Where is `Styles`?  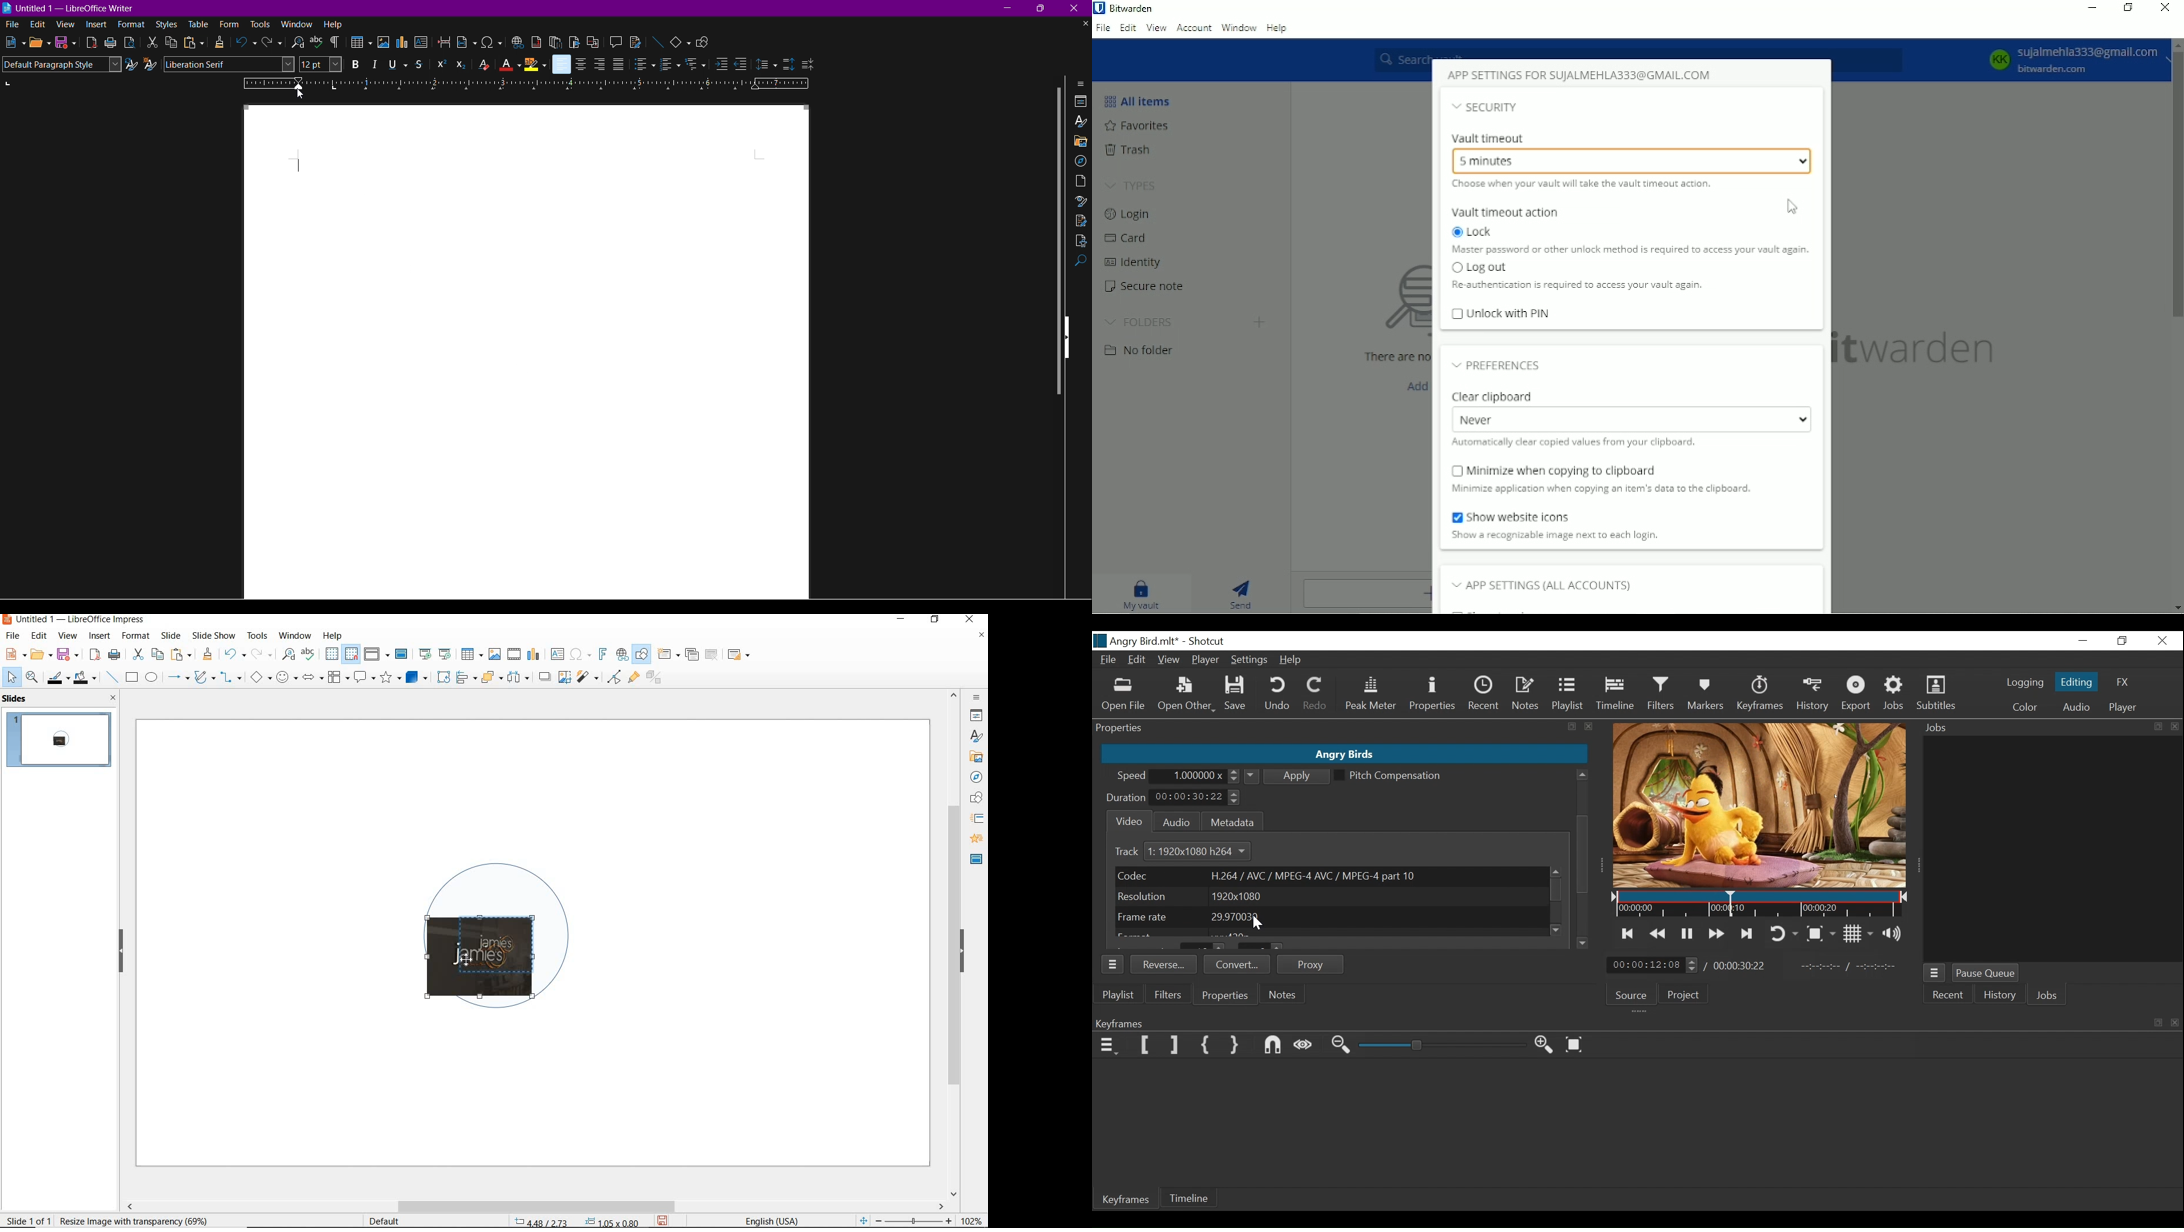 Styles is located at coordinates (1081, 123).